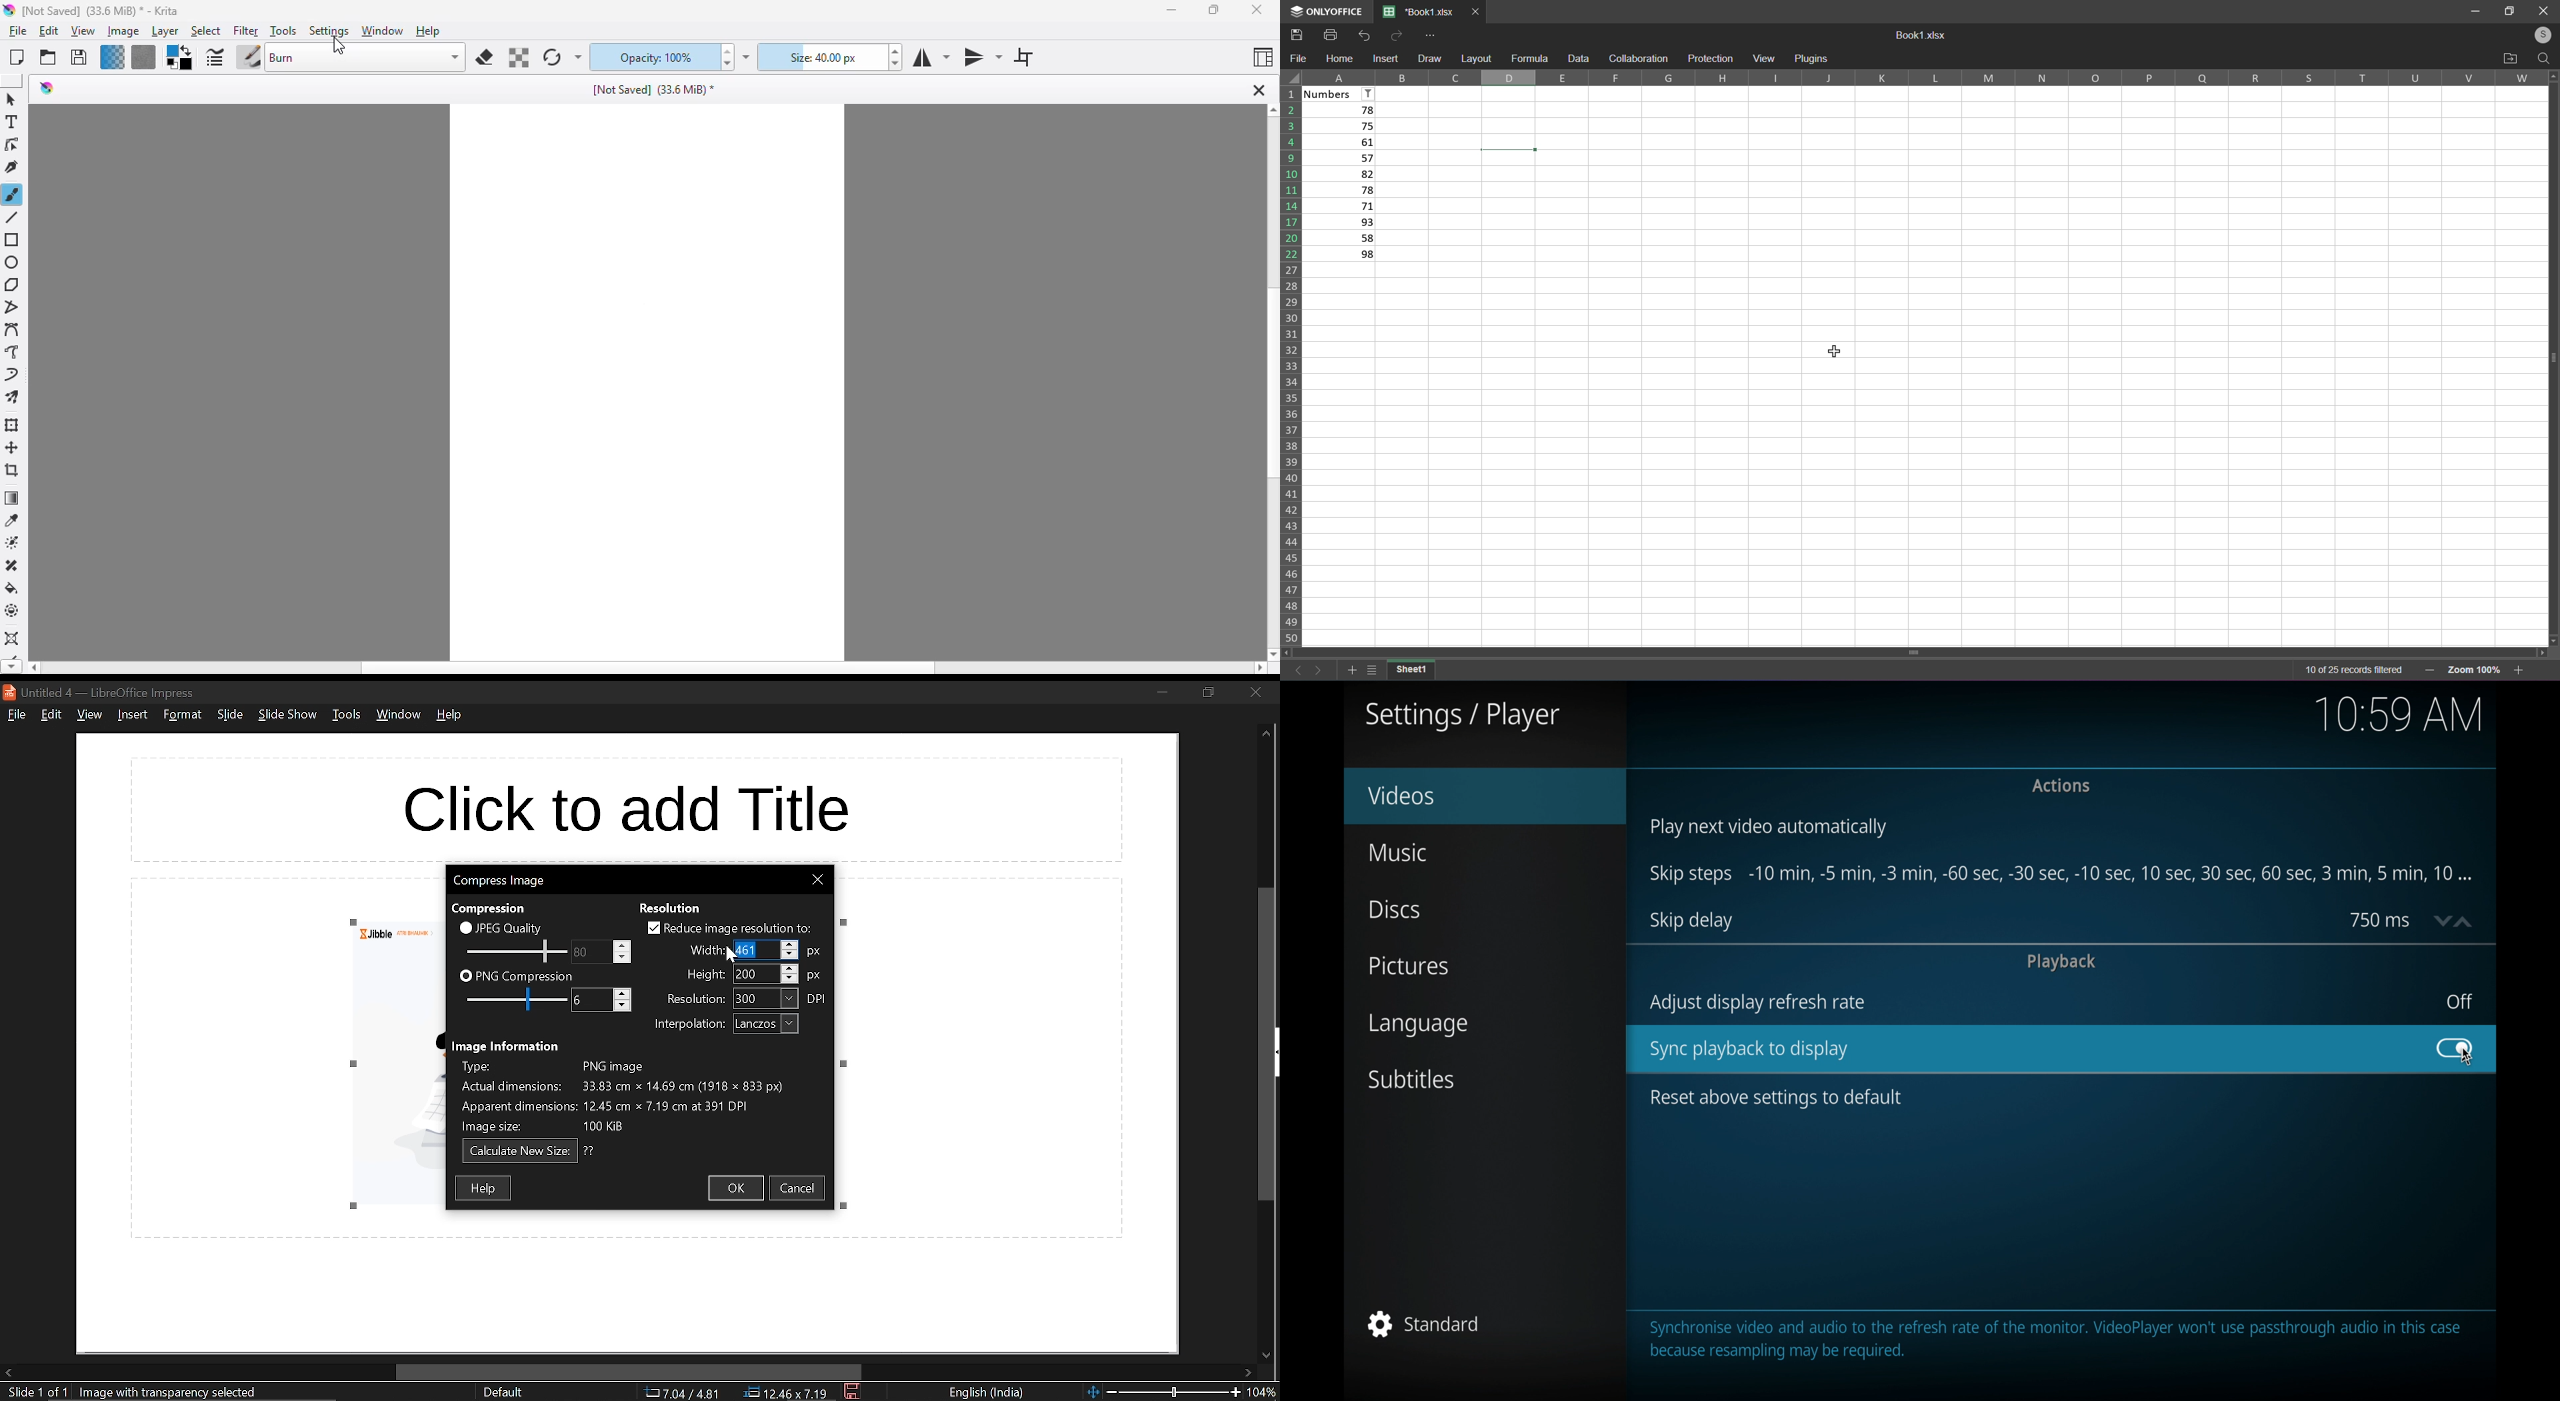  I want to click on JPEG quality, so click(512, 928).